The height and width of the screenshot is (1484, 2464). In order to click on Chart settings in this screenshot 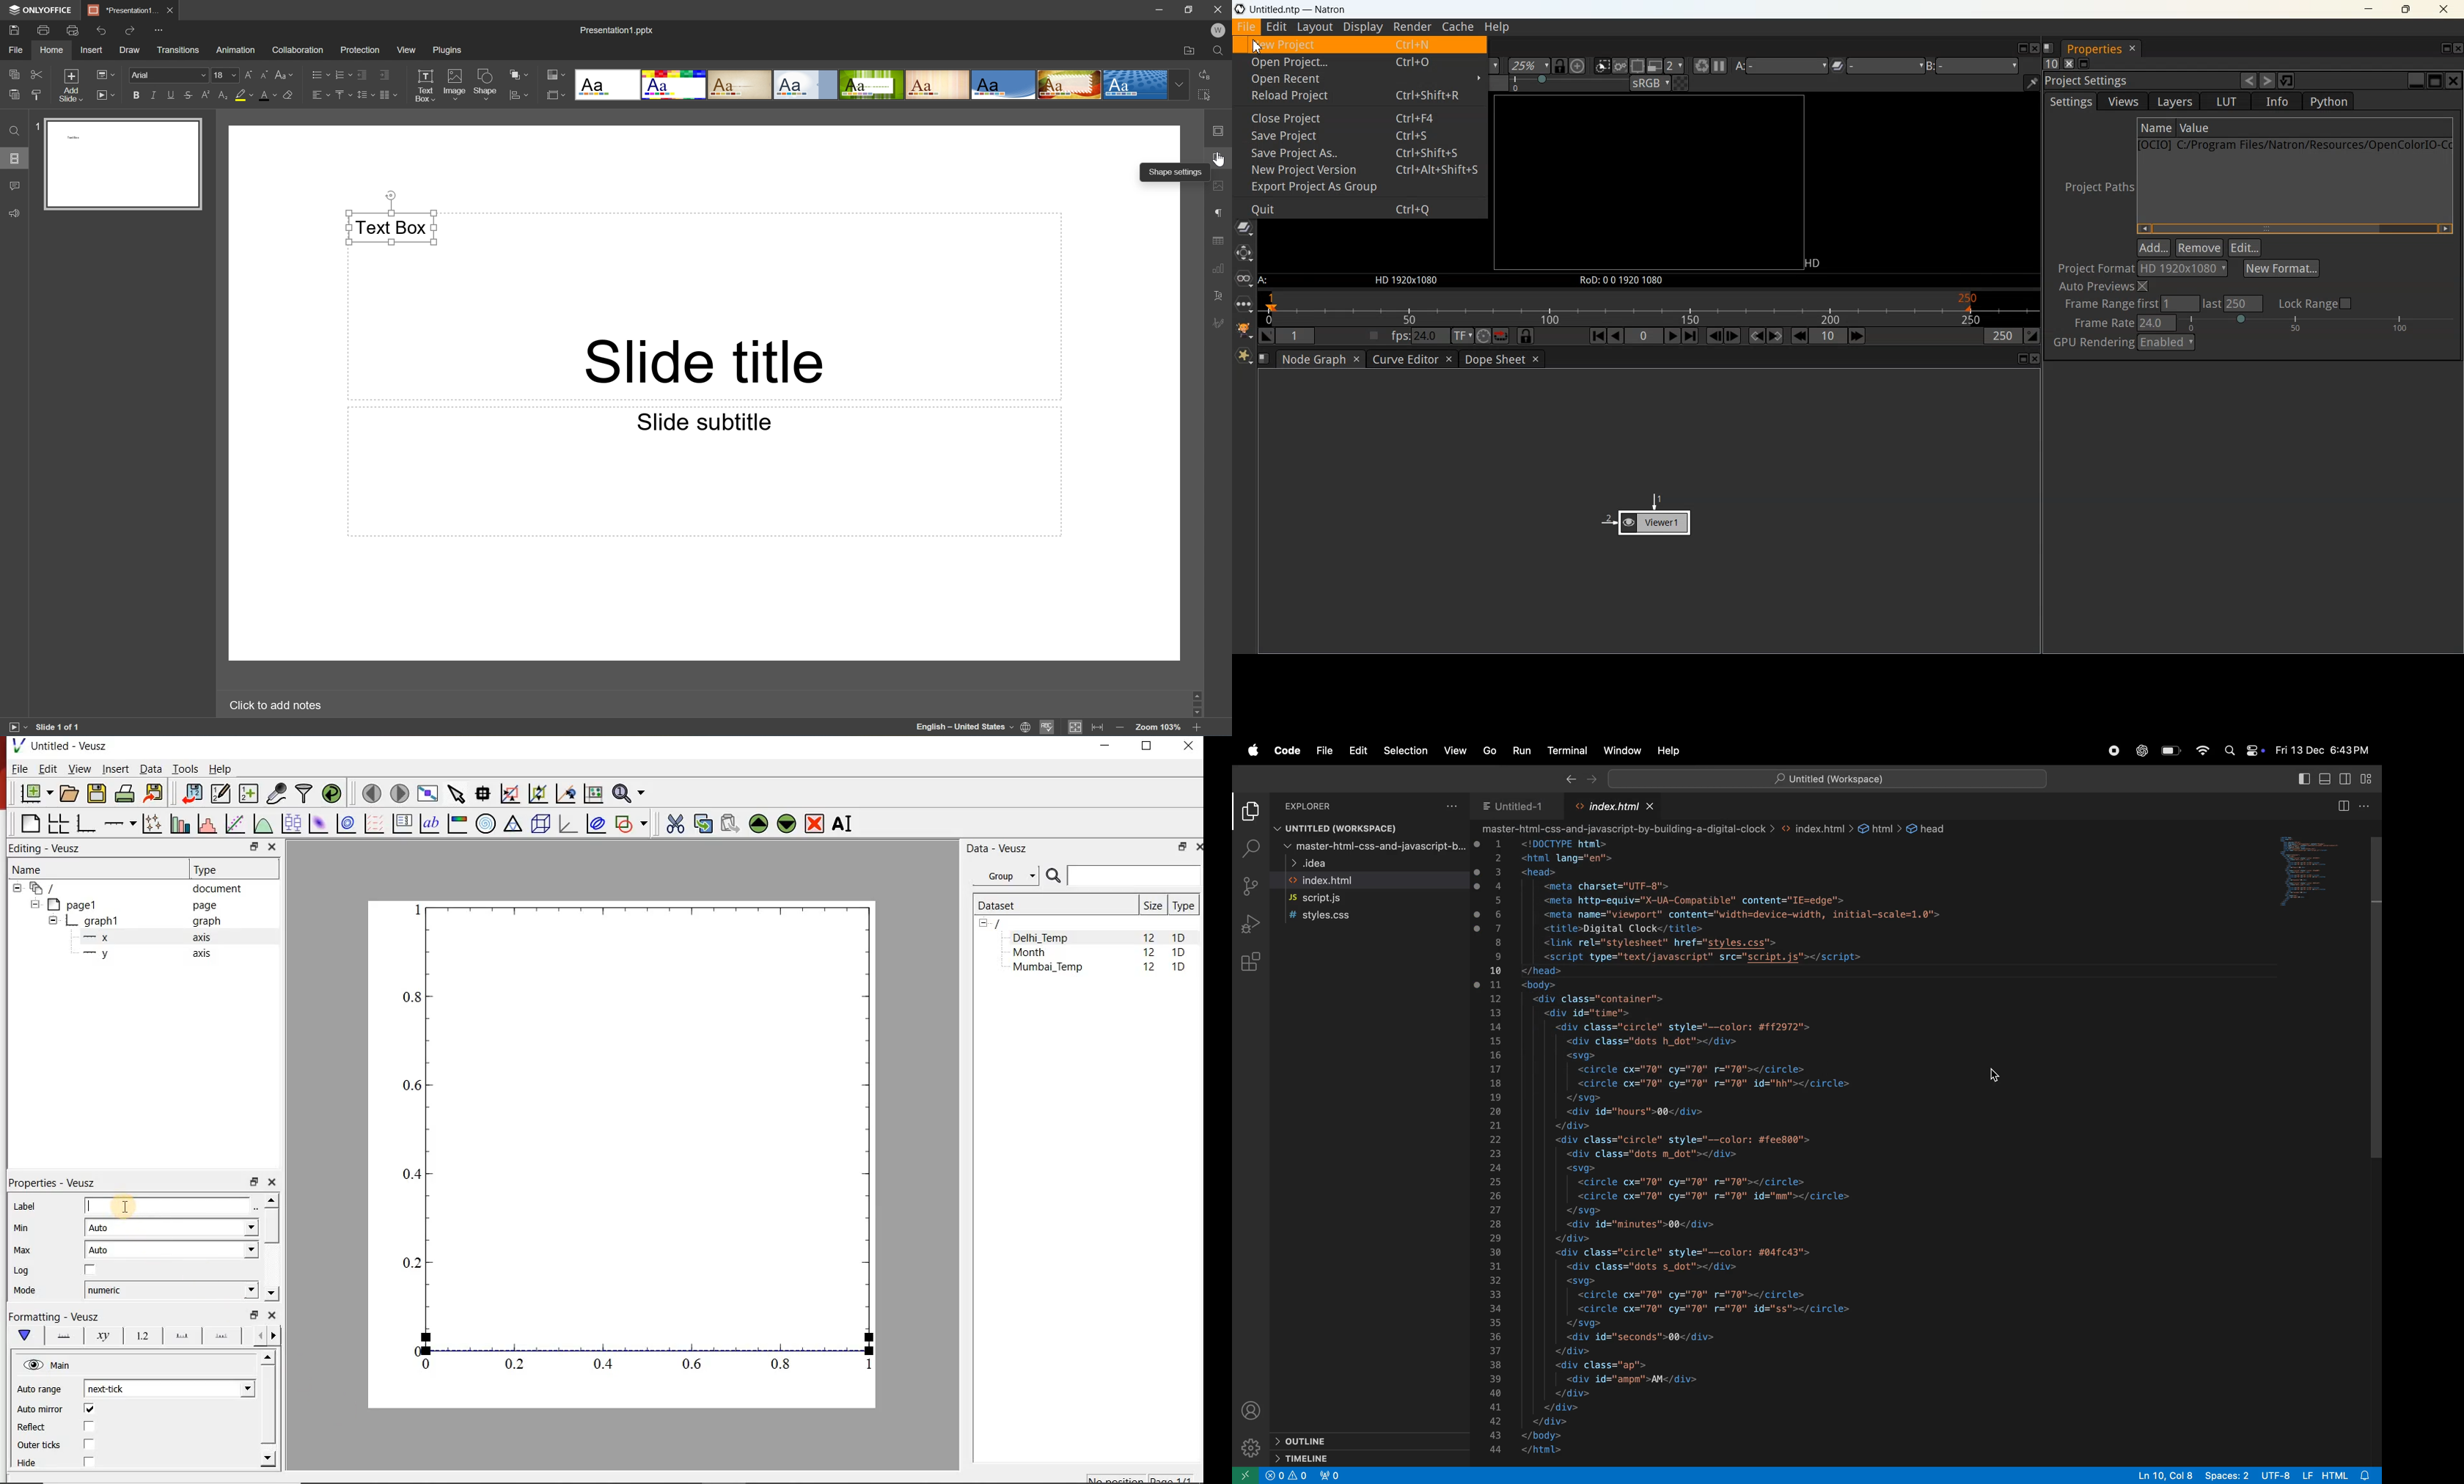, I will do `click(1222, 272)`.